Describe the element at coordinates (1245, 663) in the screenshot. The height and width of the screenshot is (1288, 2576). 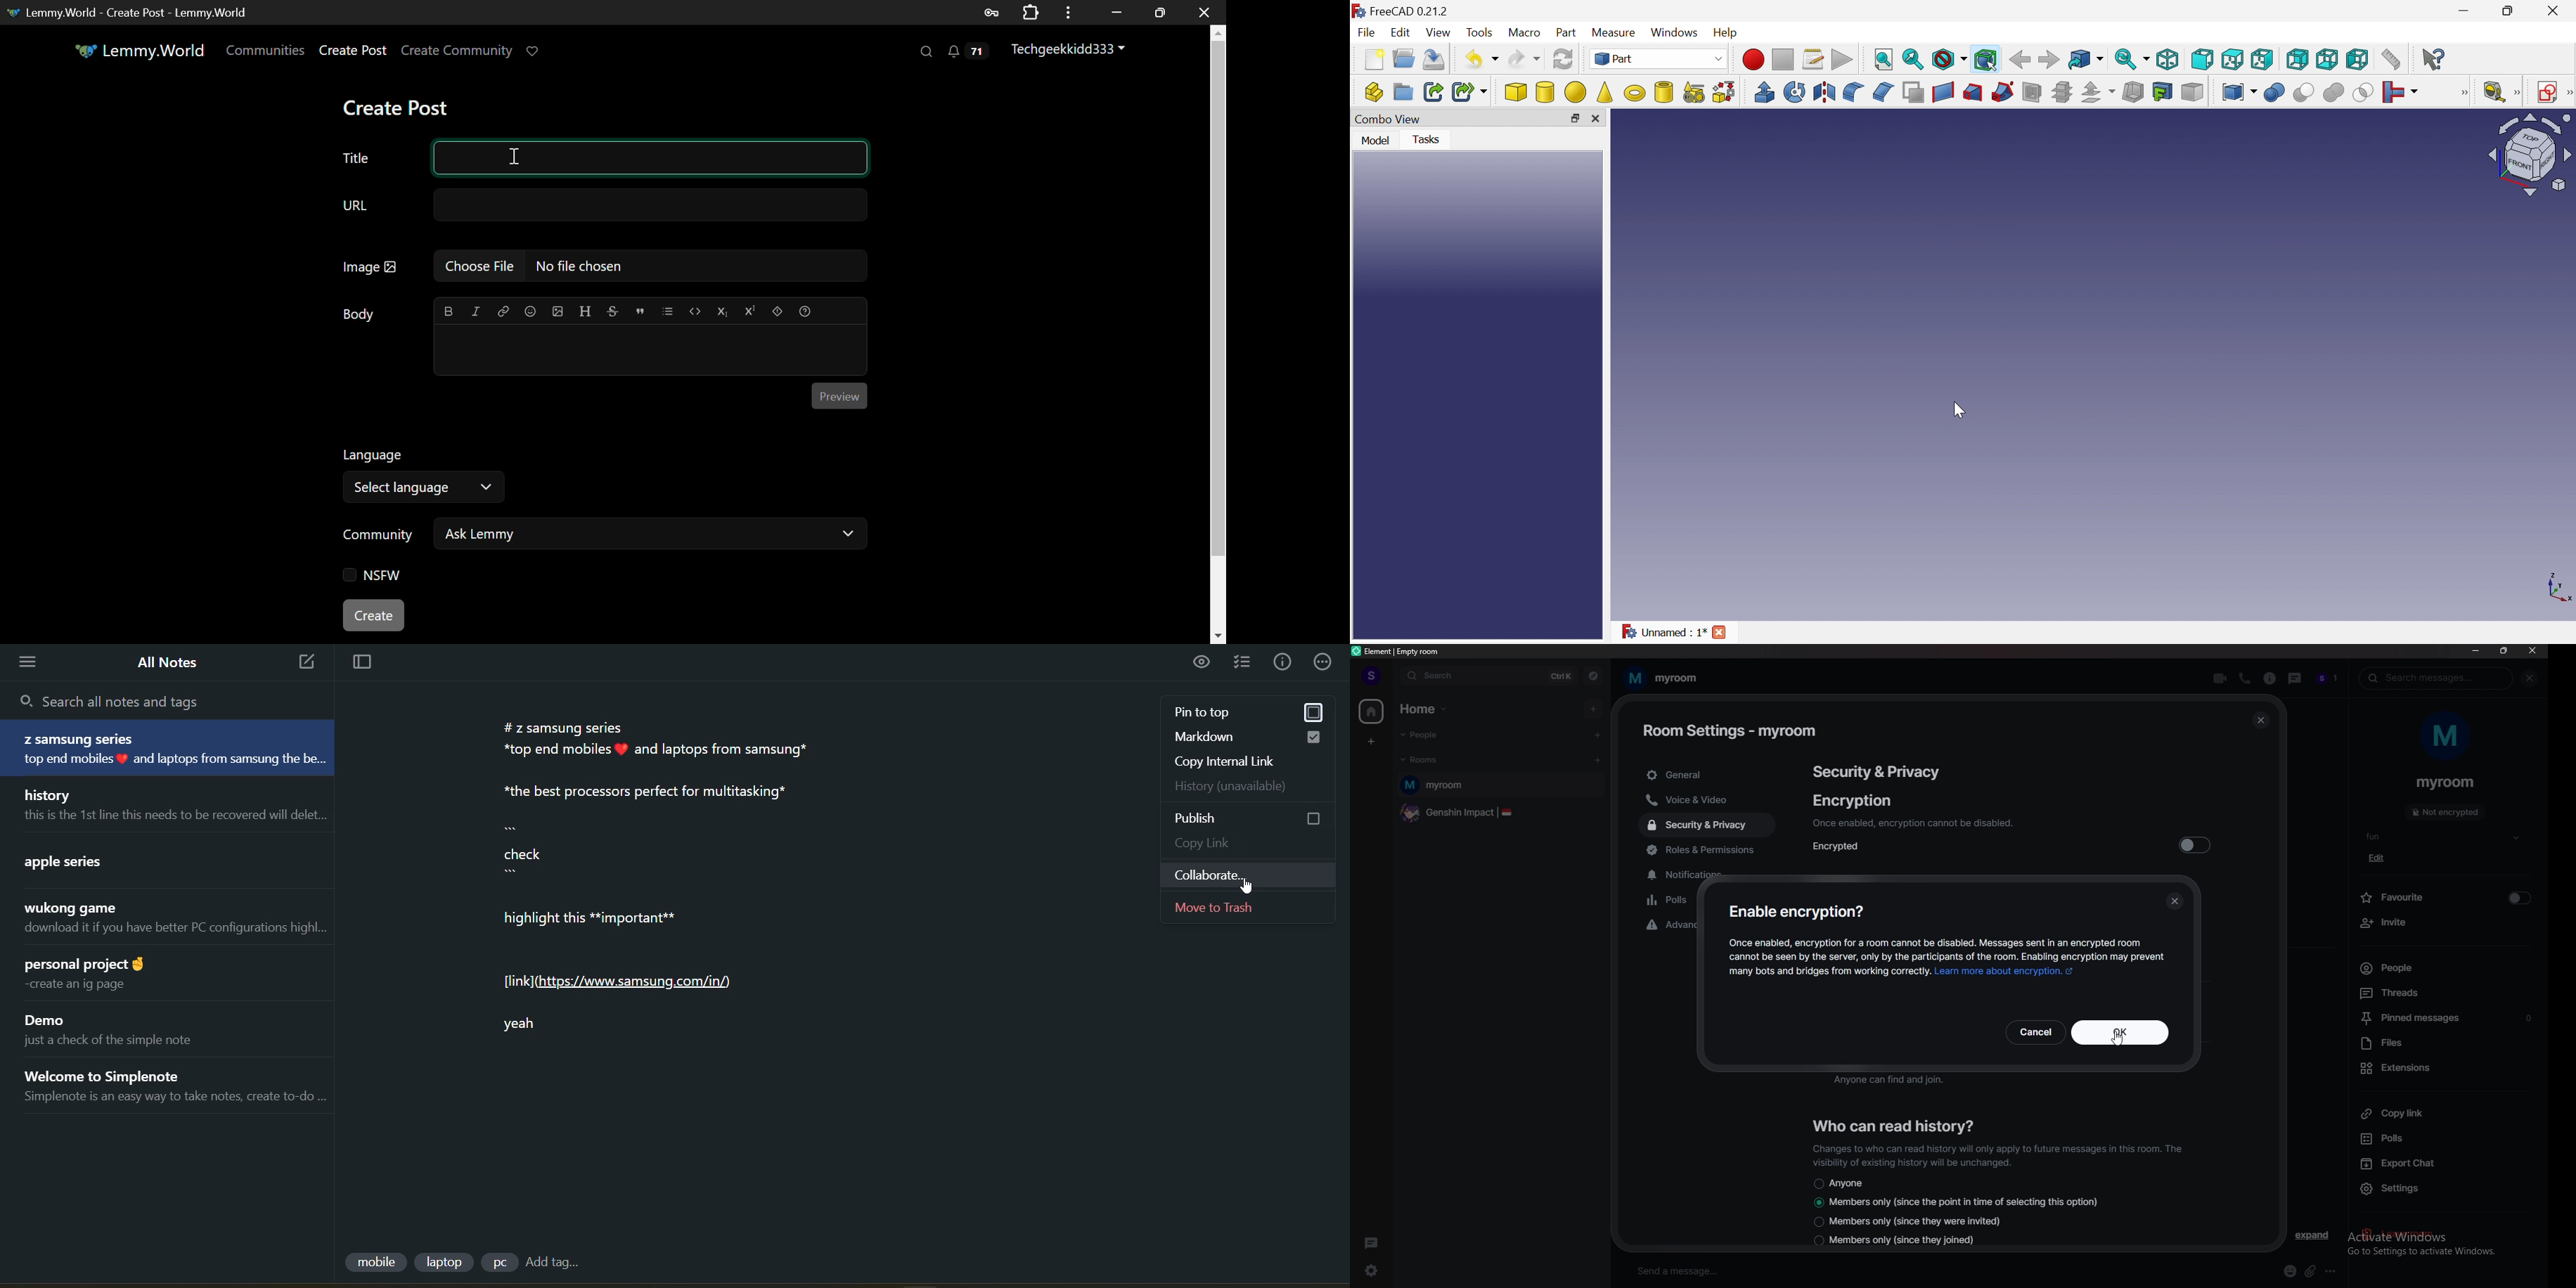
I see `insert checklist` at that location.